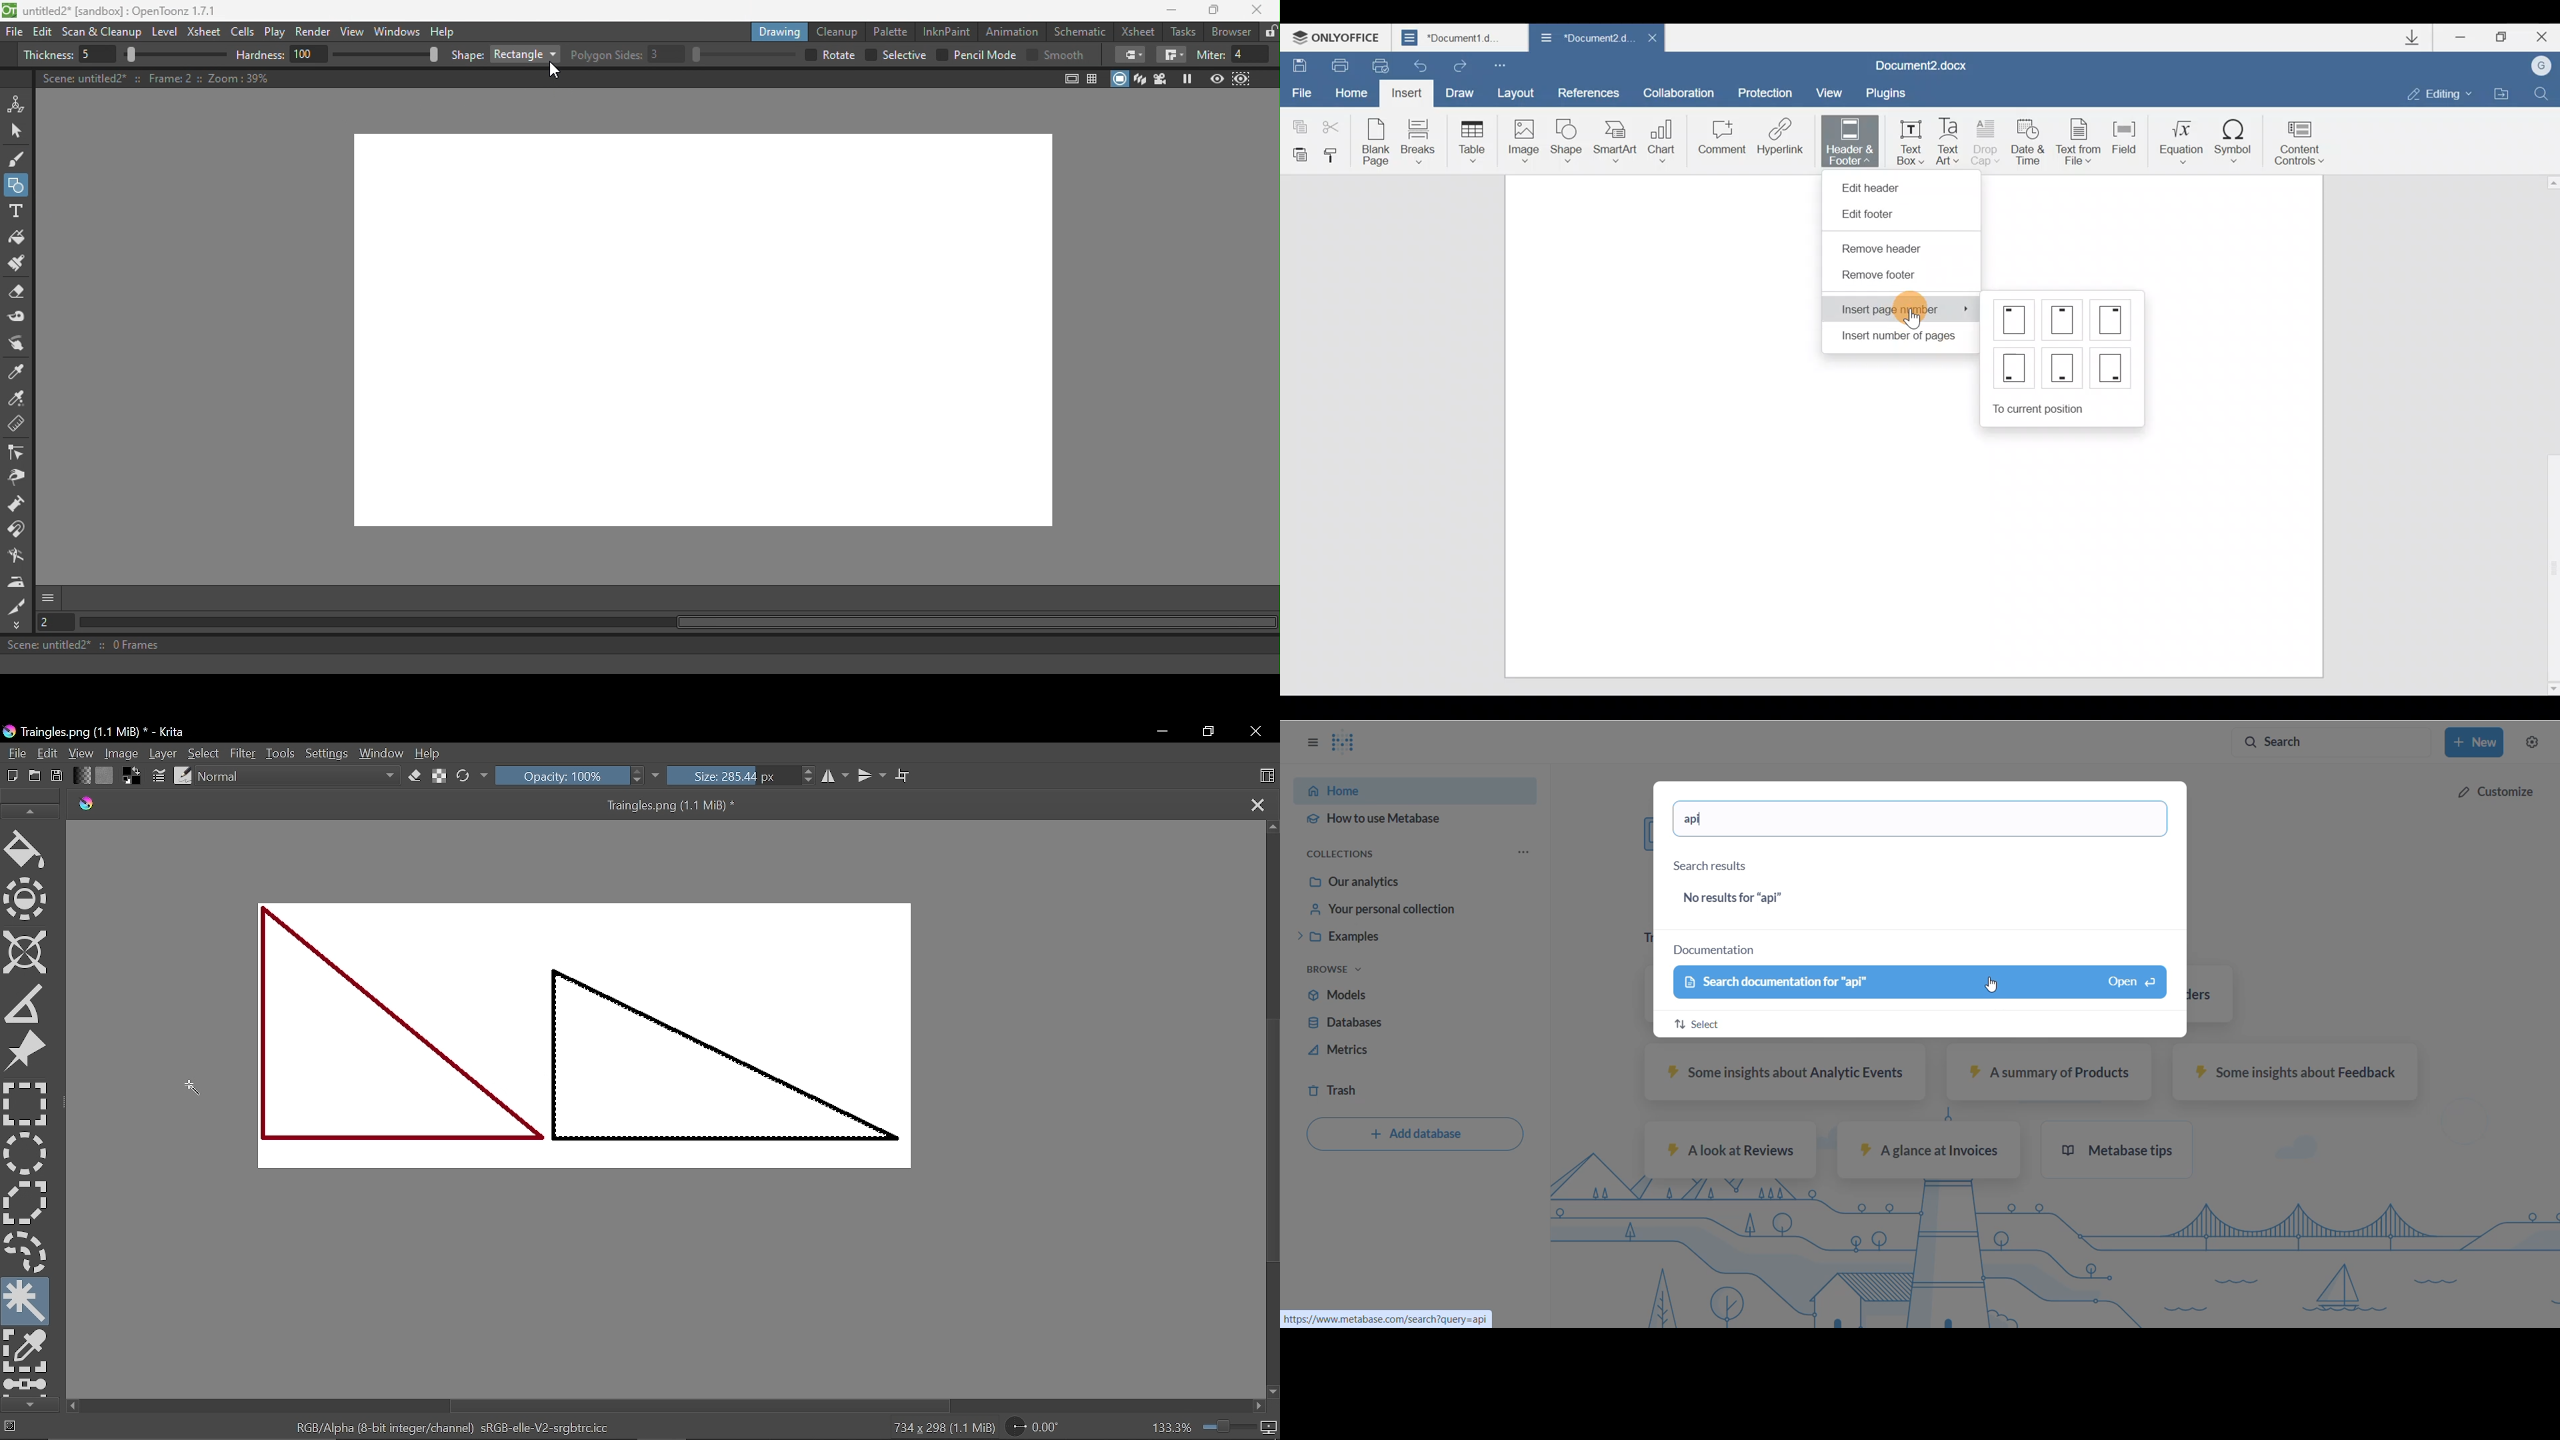 This screenshot has width=2576, height=1456. I want to click on References, so click(1589, 92).